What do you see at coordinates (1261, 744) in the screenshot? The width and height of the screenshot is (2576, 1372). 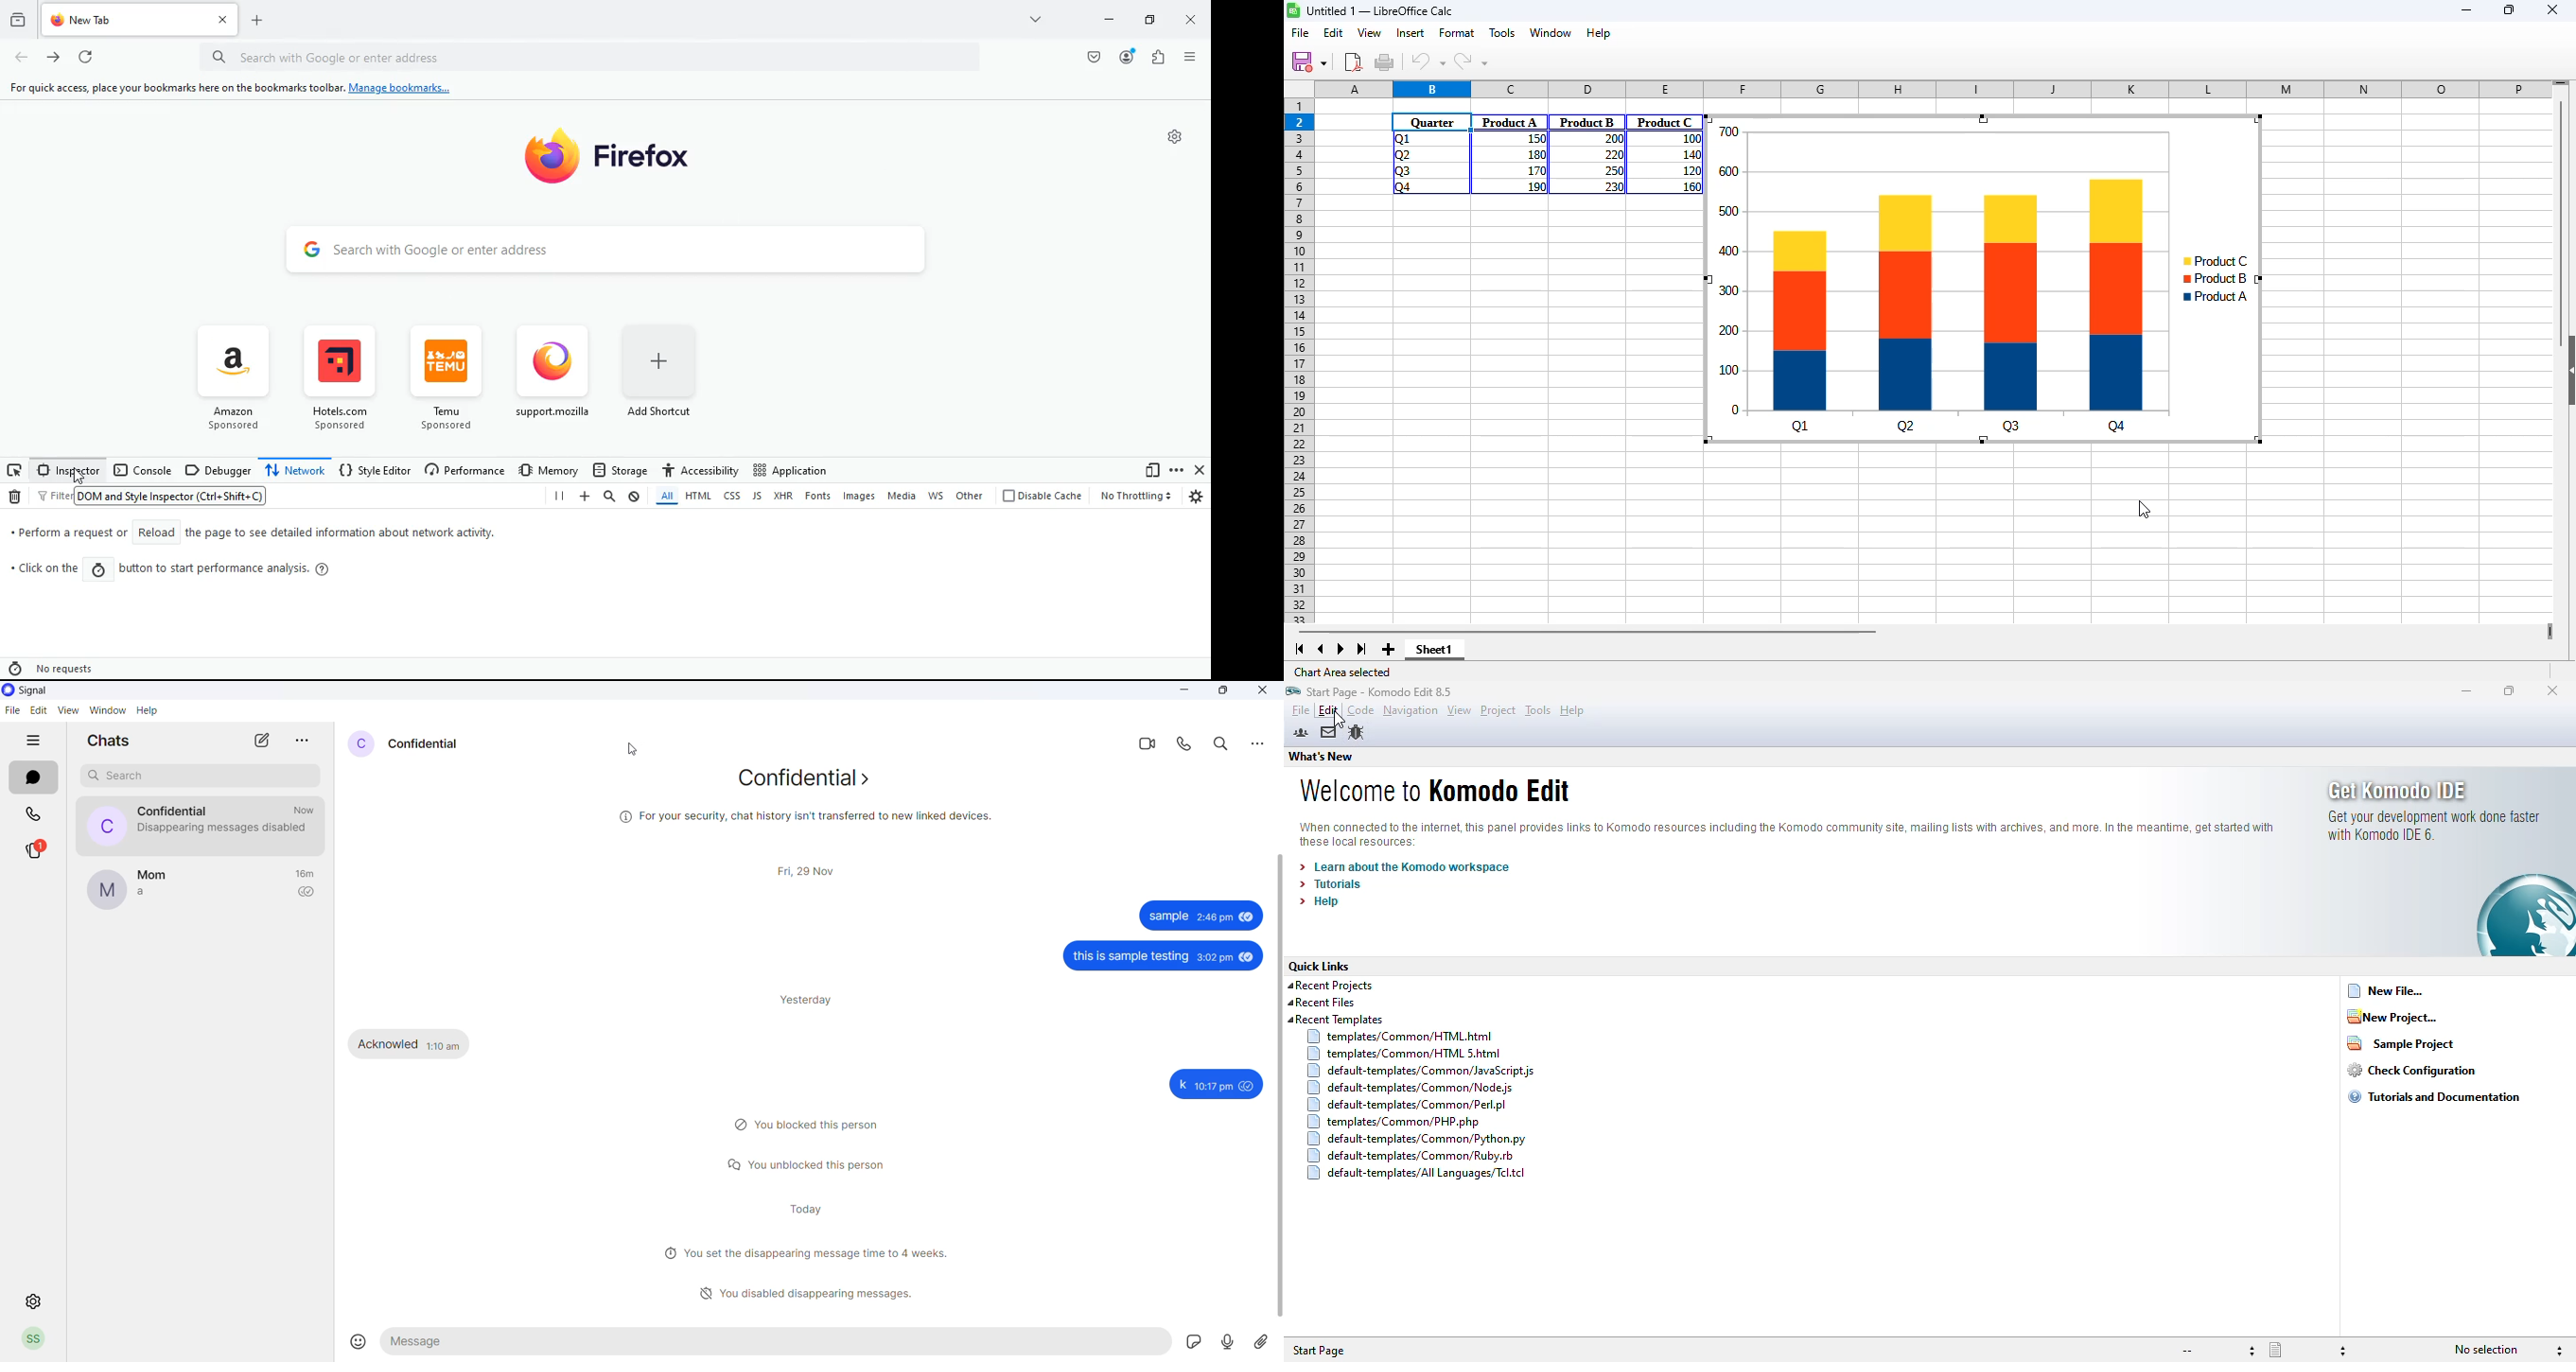 I see `` at bounding box center [1261, 744].